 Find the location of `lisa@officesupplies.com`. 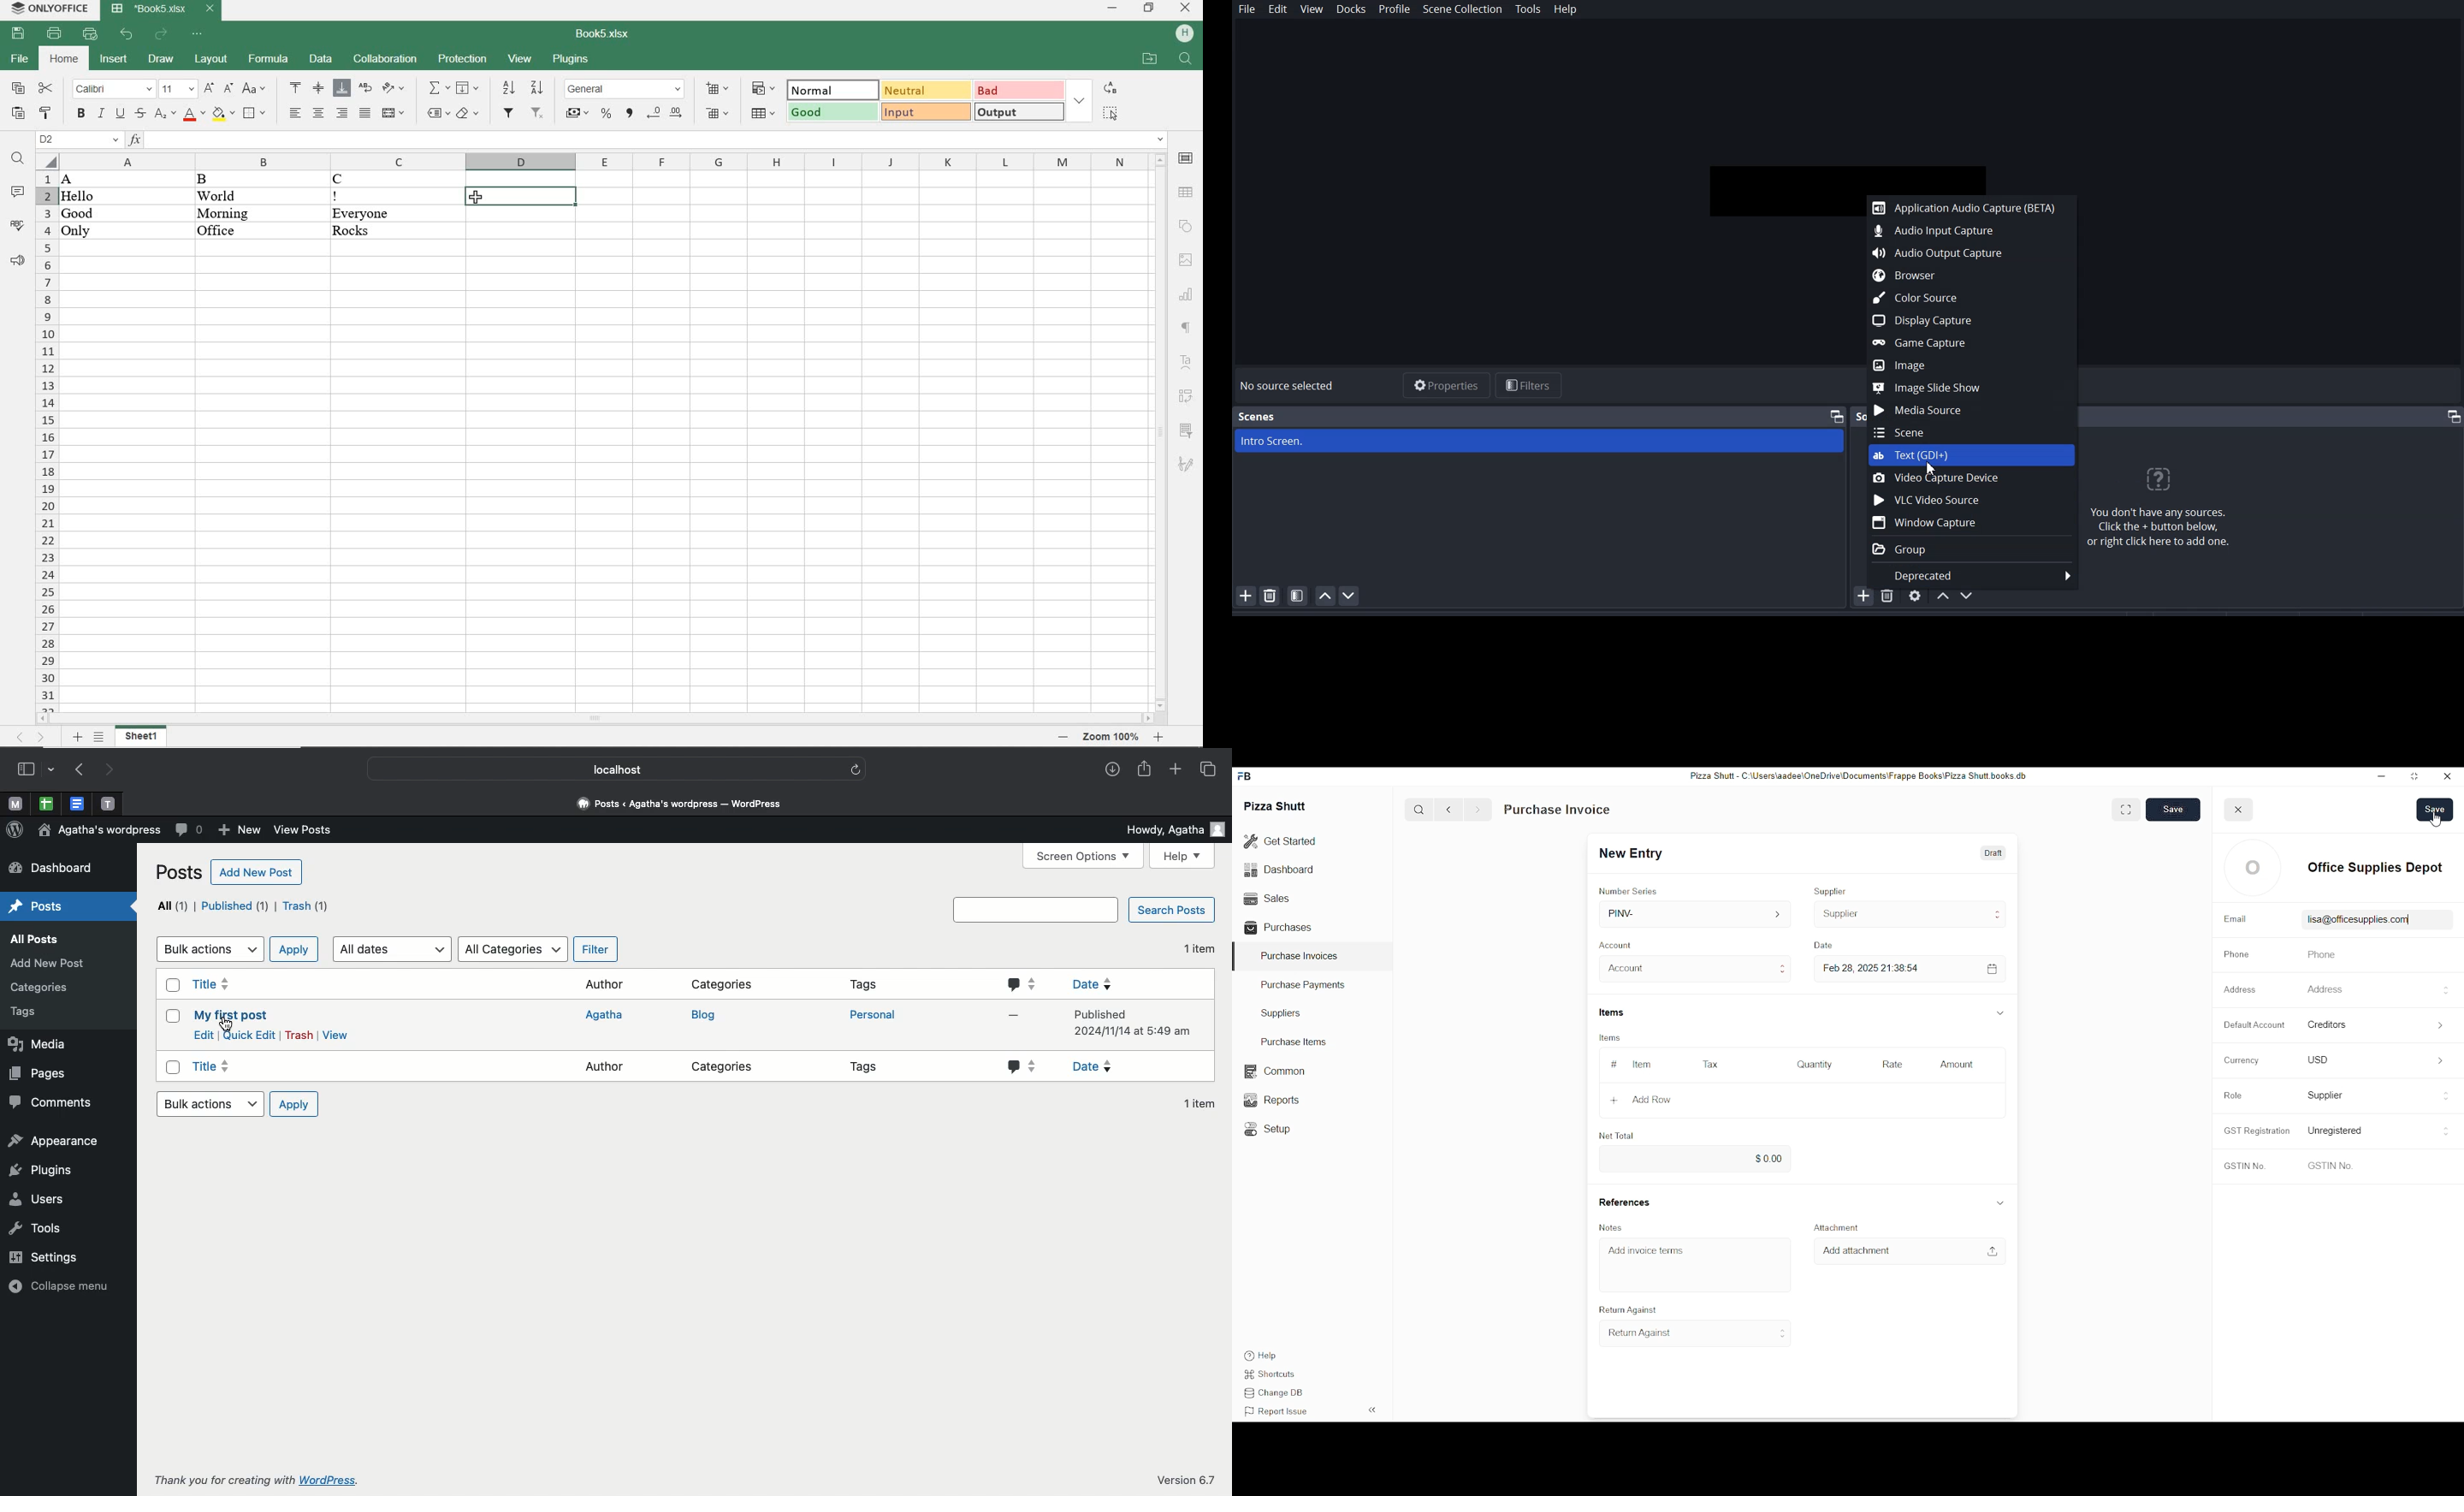

lisa@officesupplies.com is located at coordinates (2354, 919).